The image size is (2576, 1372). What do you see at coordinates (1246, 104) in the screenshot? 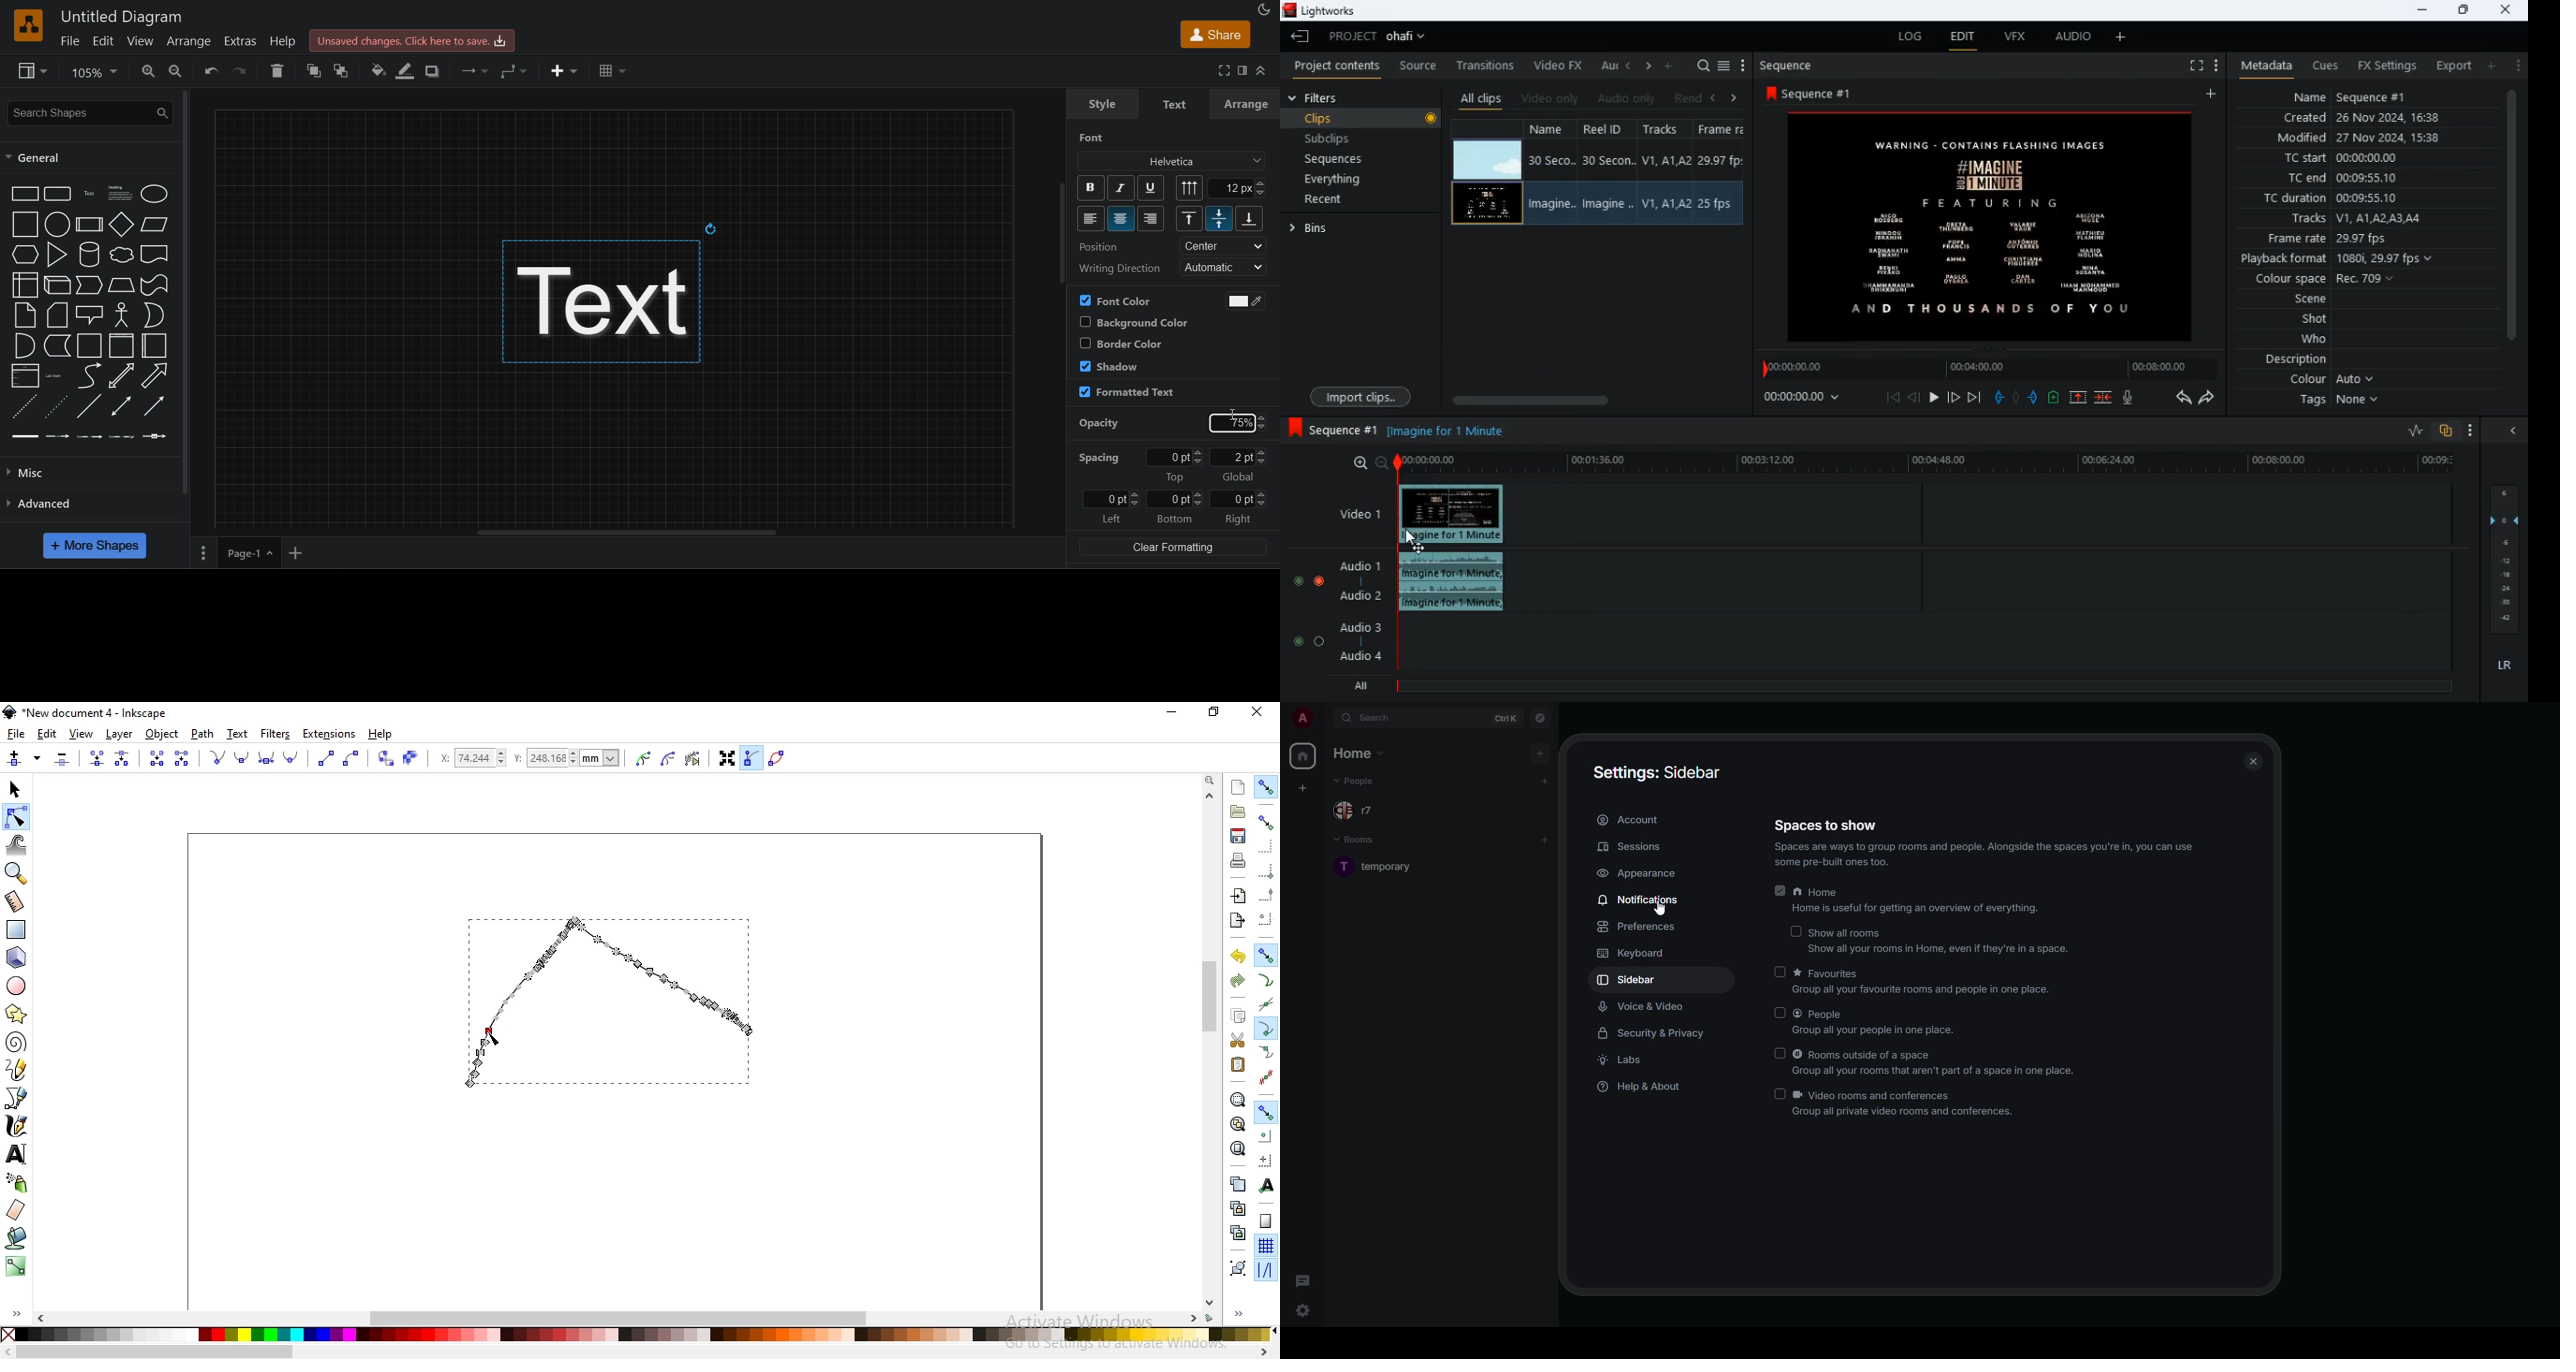
I see `arrange` at bounding box center [1246, 104].